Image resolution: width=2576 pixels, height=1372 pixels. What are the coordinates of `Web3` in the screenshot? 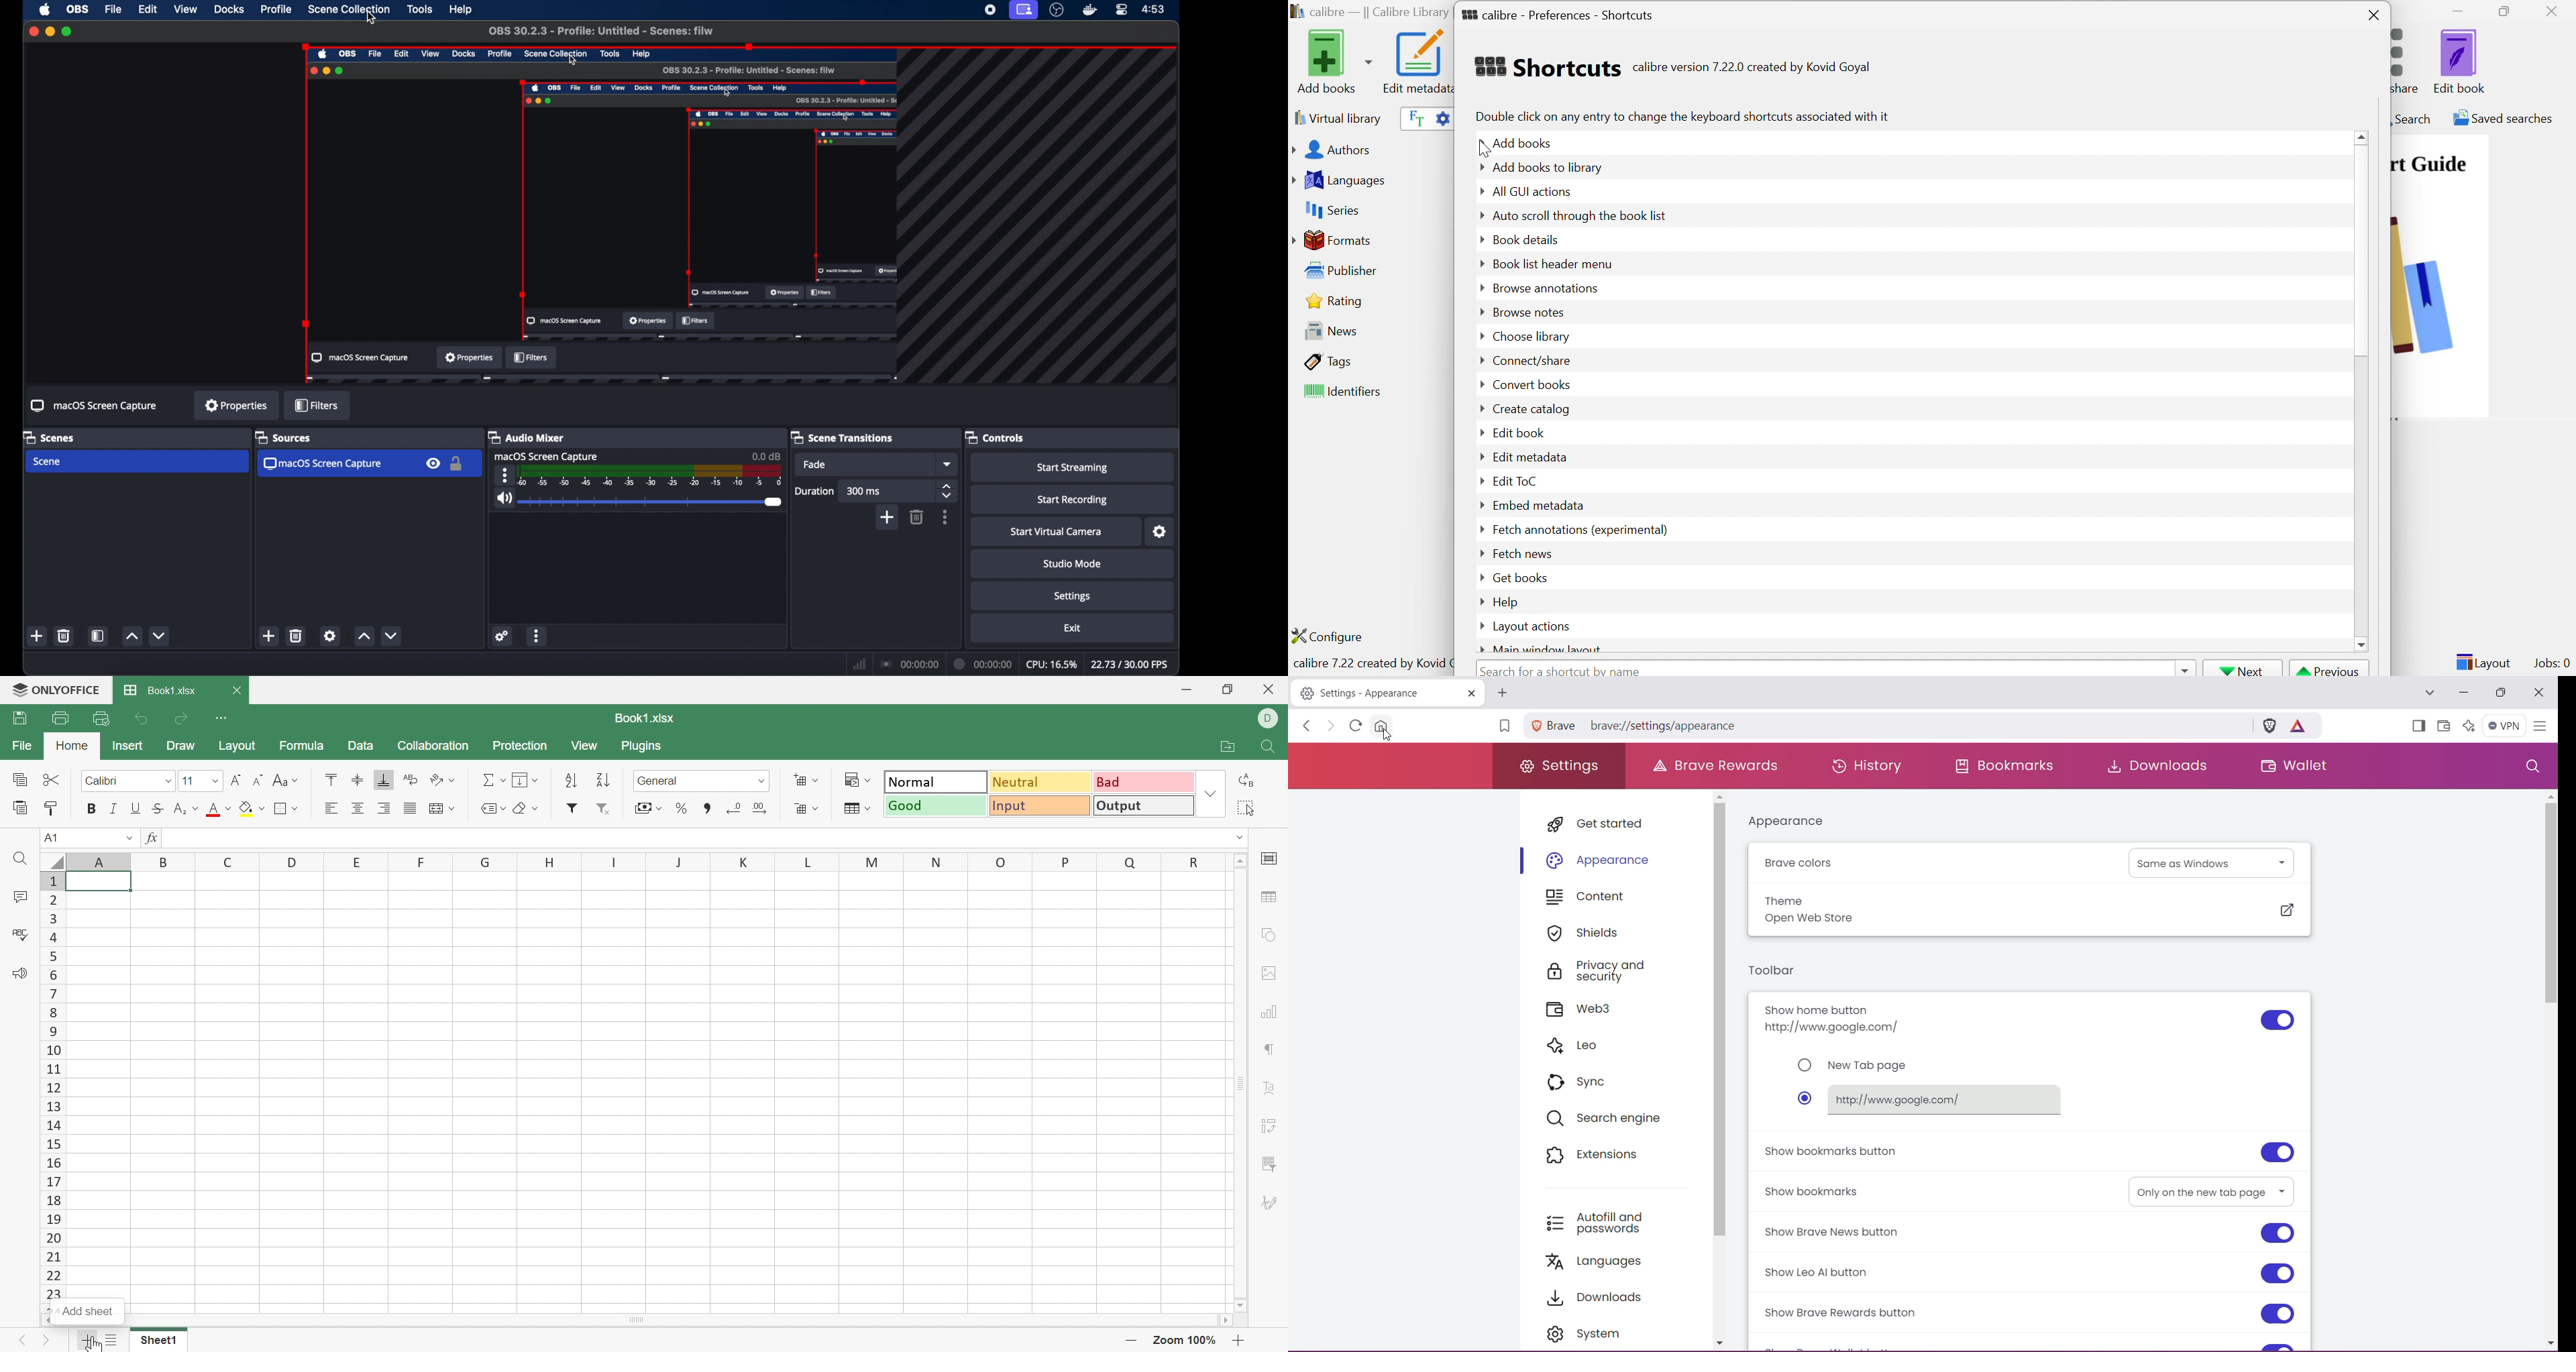 It's located at (1586, 1010).